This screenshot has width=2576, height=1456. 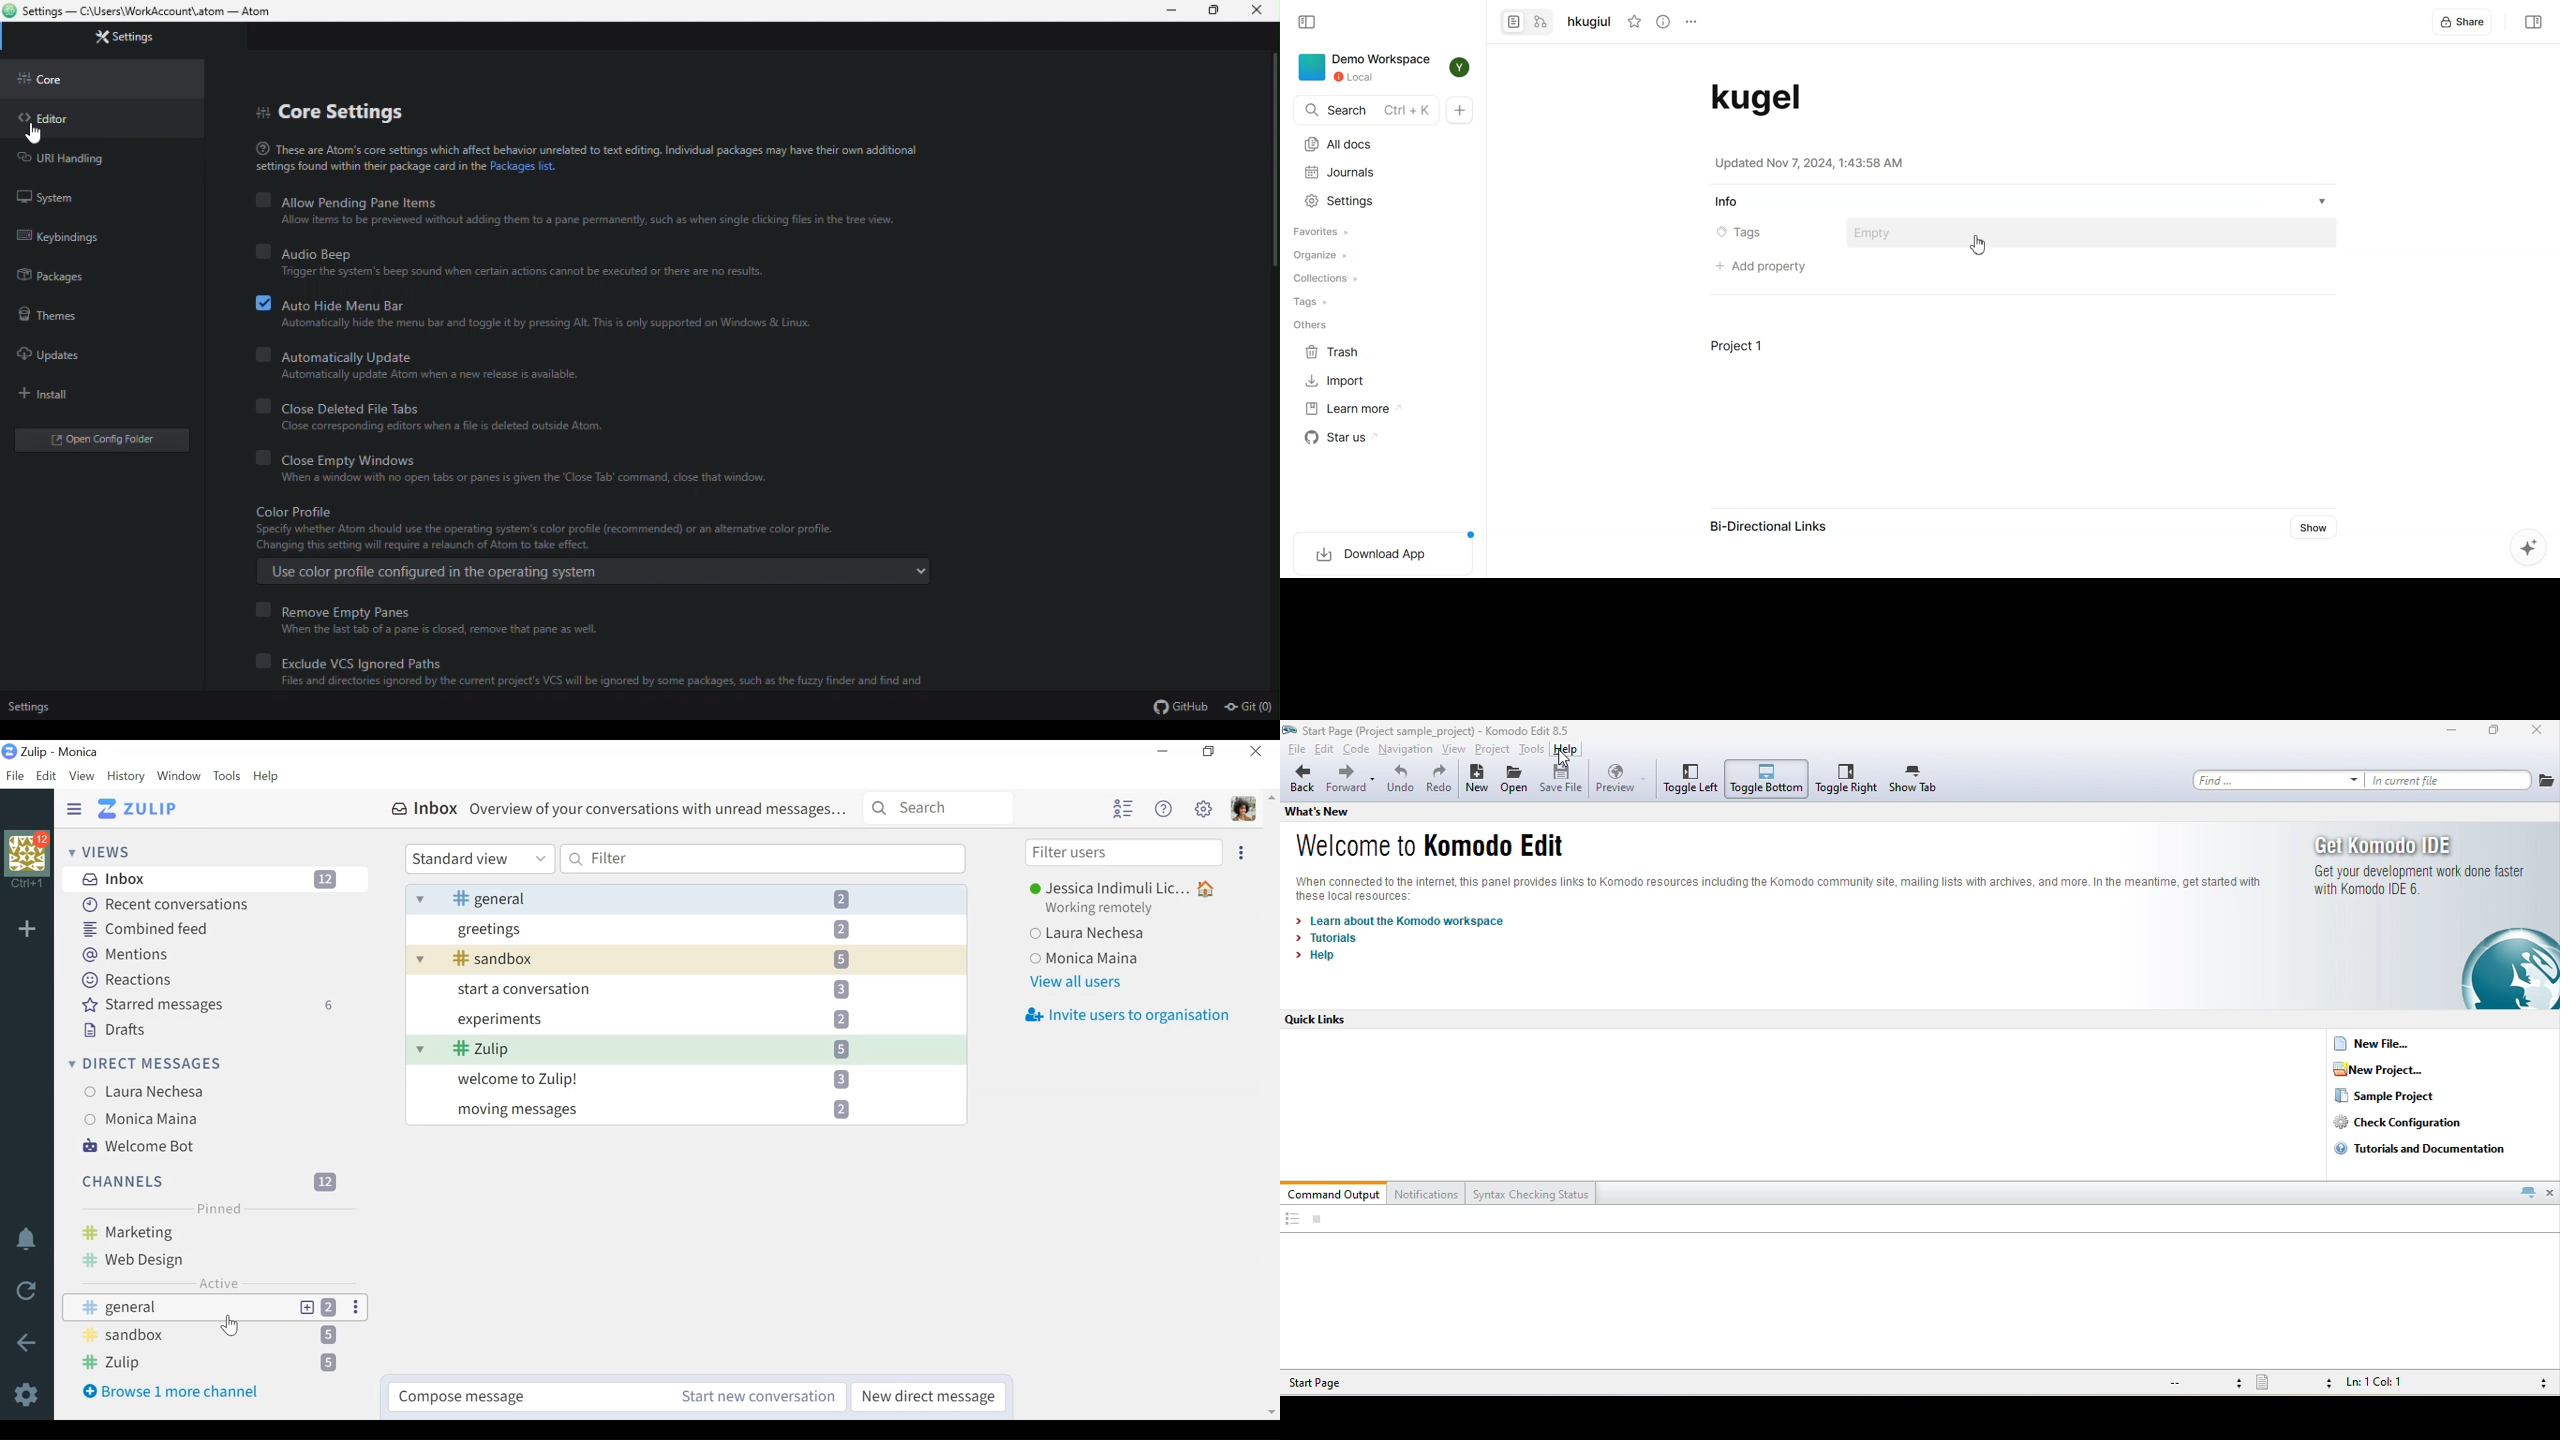 I want to click on help, so click(x=1321, y=955).